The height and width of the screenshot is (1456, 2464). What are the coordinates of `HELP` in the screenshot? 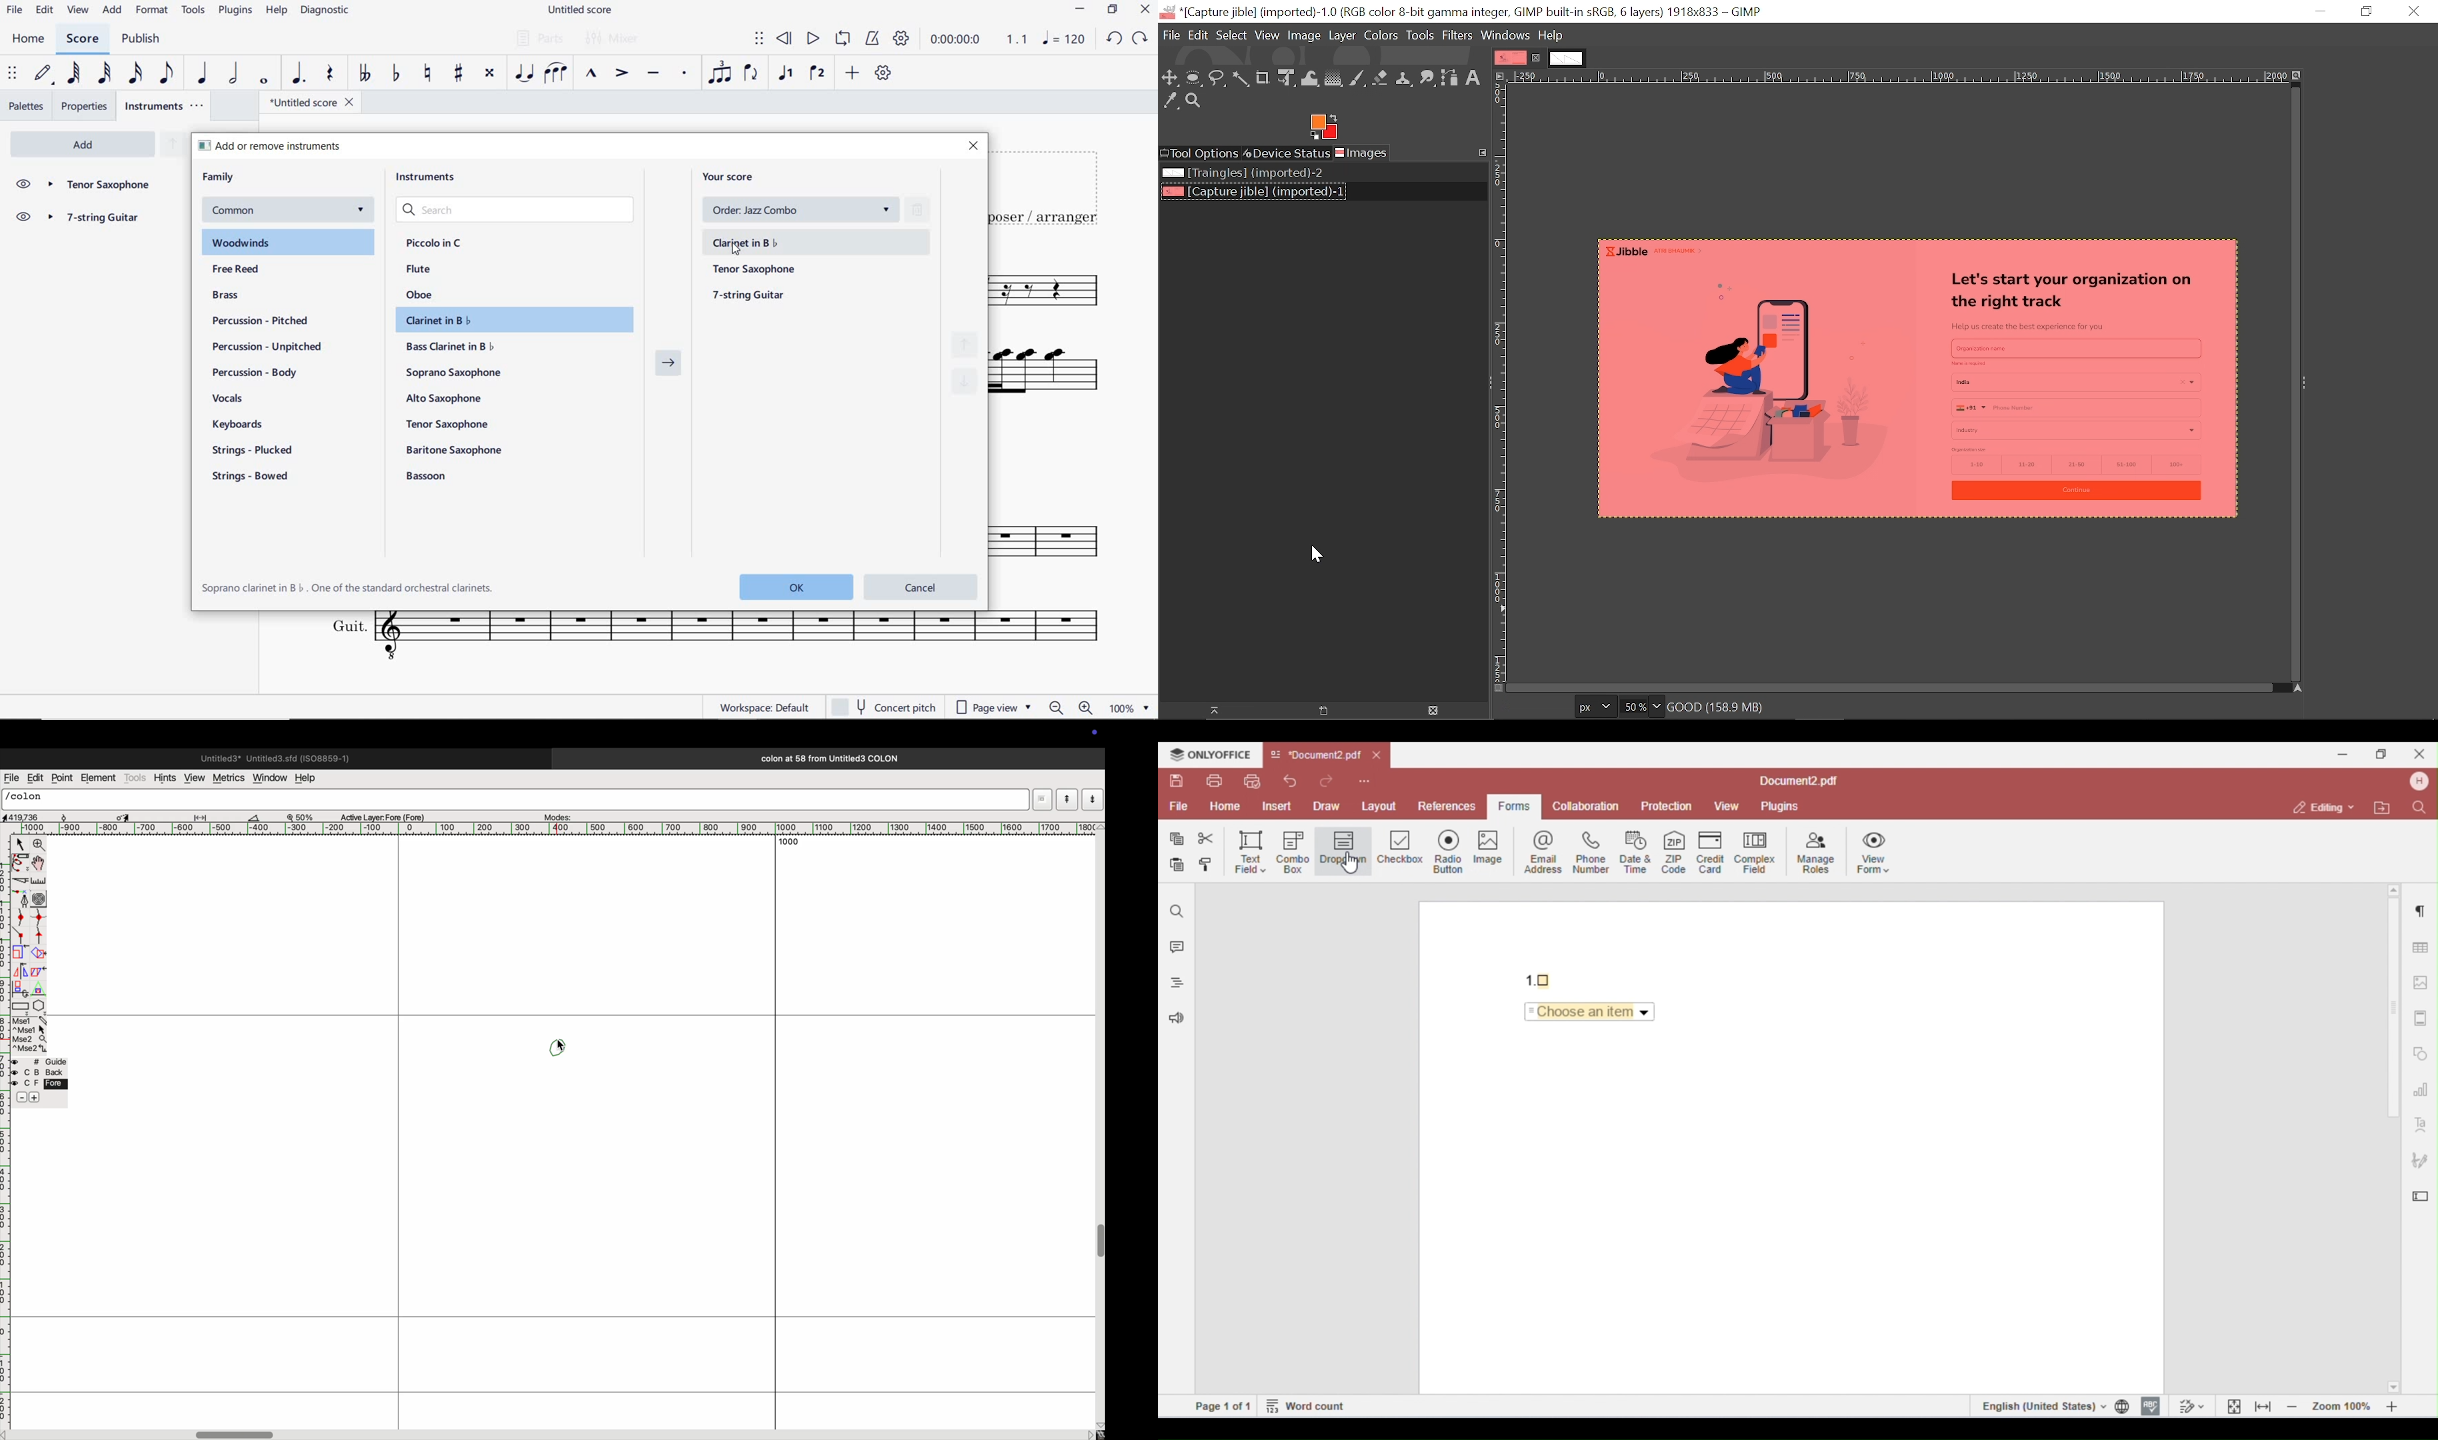 It's located at (274, 12).